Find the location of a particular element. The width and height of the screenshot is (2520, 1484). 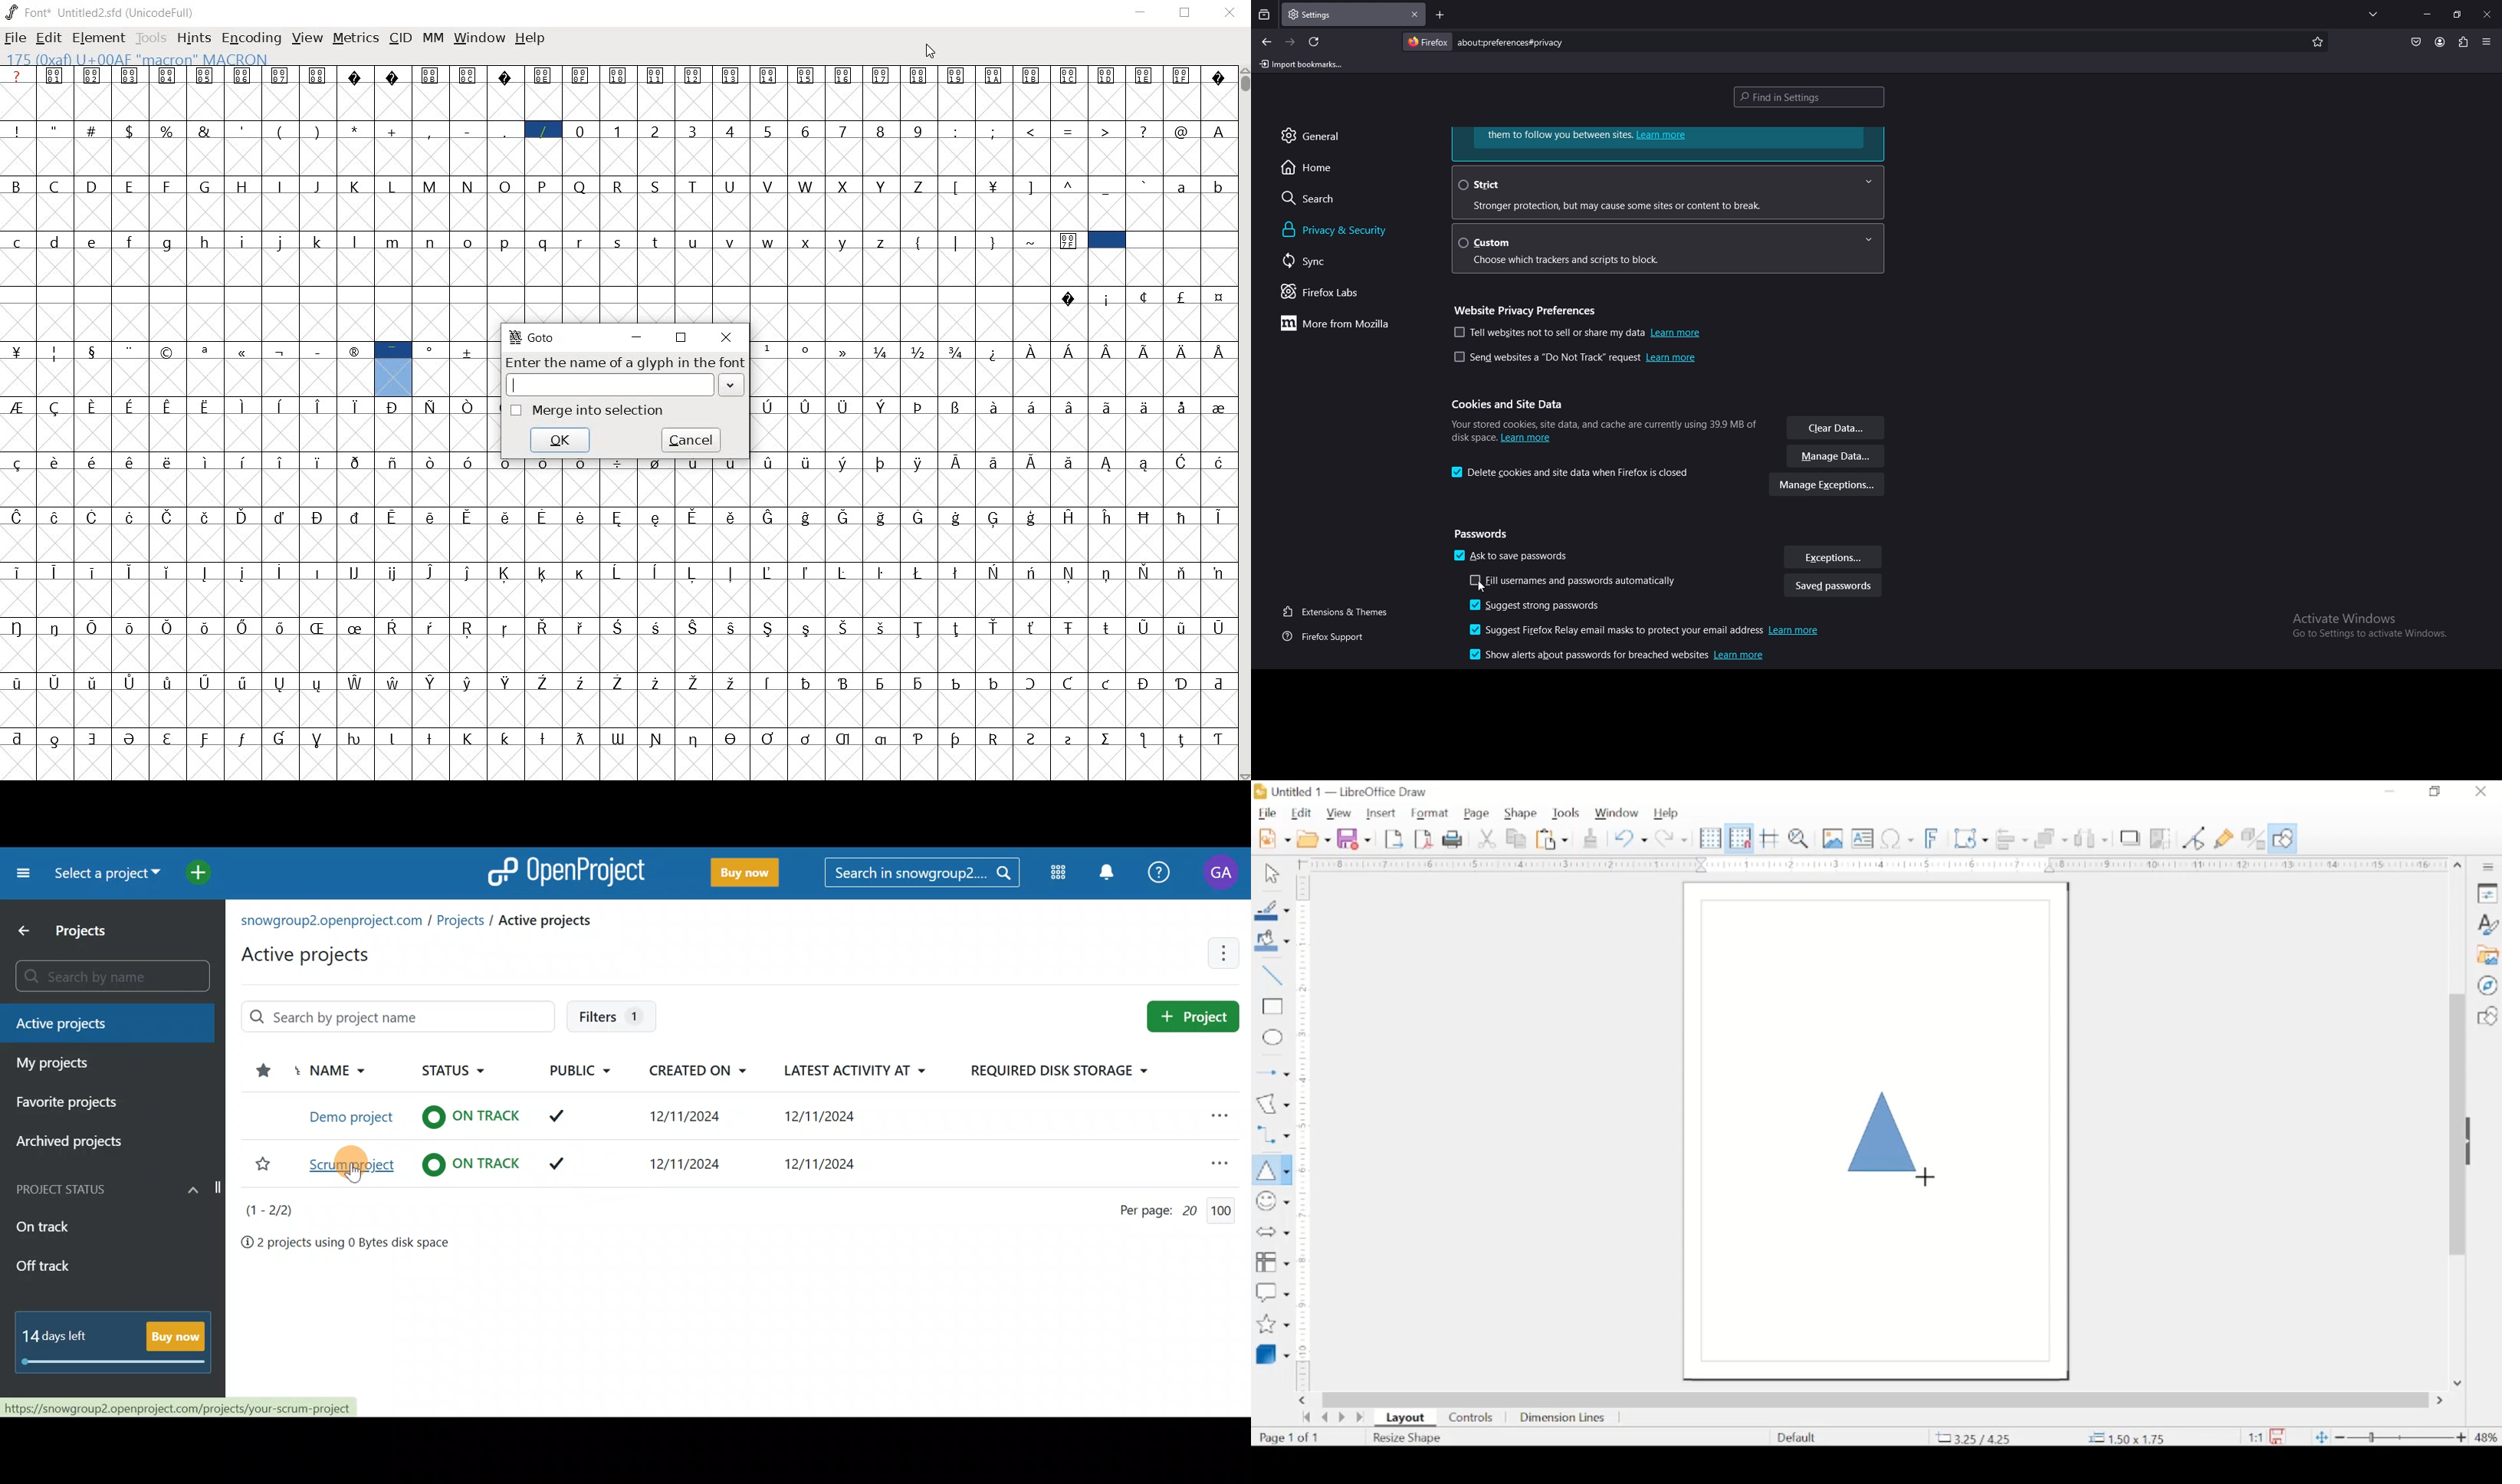

controls is located at coordinates (1470, 1418).